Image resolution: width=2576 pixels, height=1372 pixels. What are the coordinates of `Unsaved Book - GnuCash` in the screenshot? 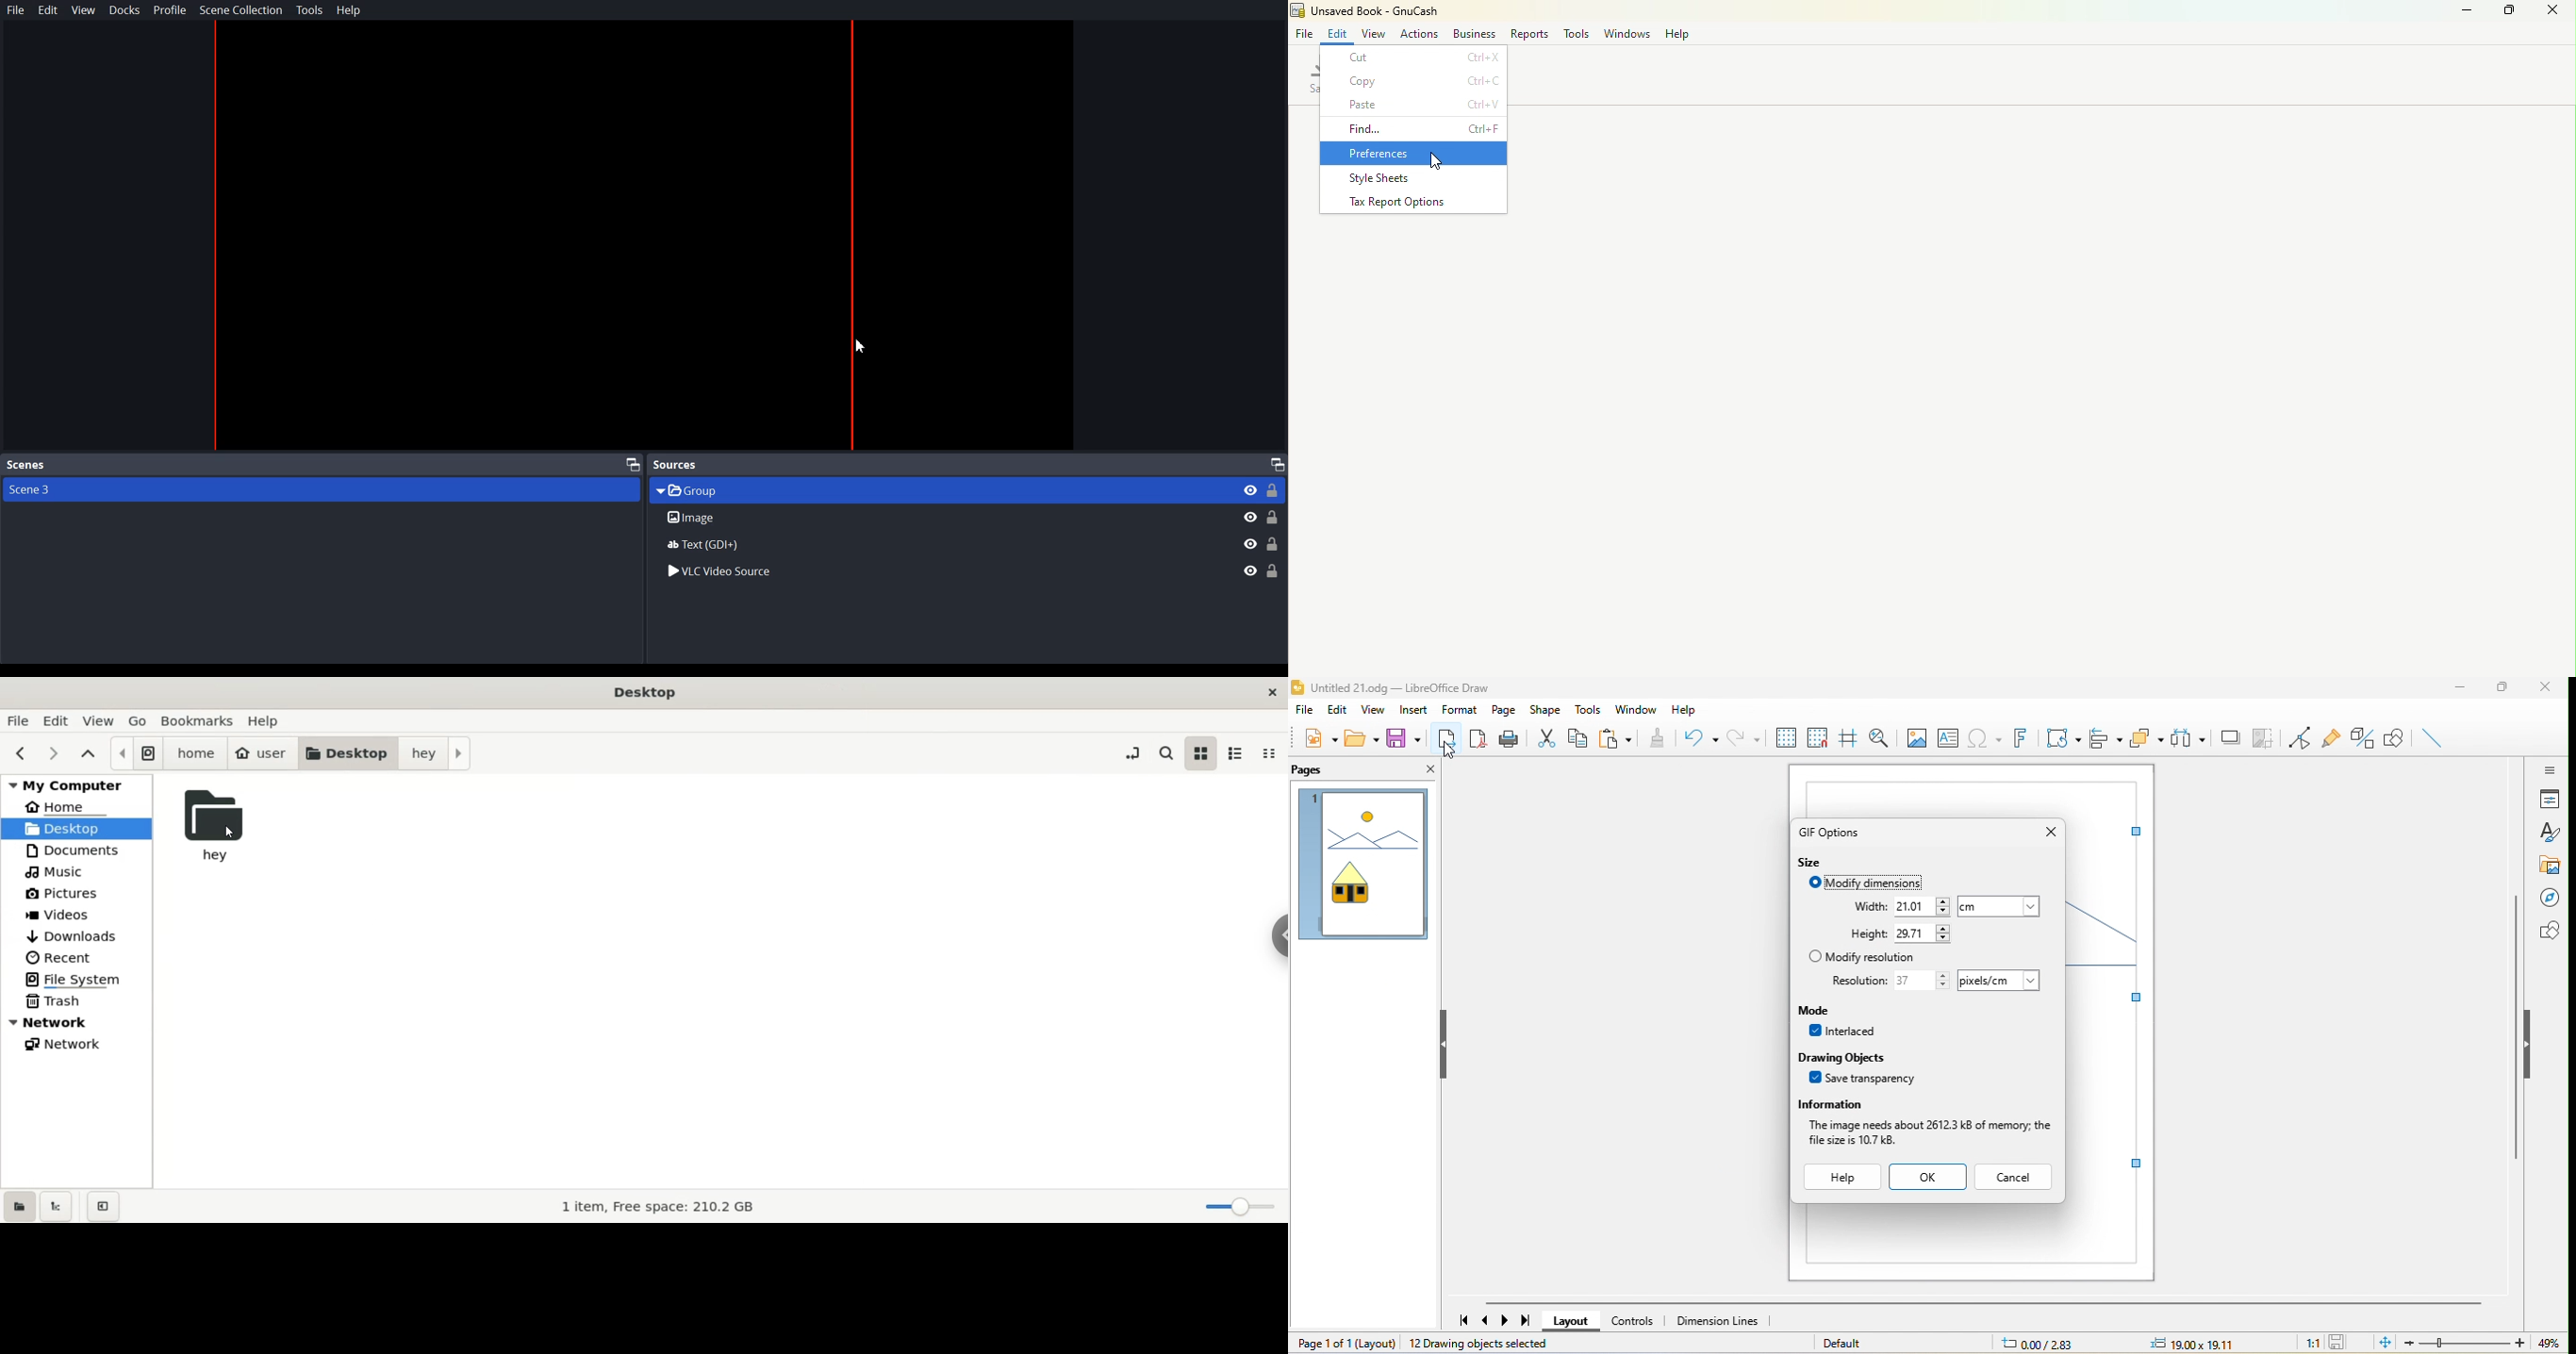 It's located at (1373, 10).